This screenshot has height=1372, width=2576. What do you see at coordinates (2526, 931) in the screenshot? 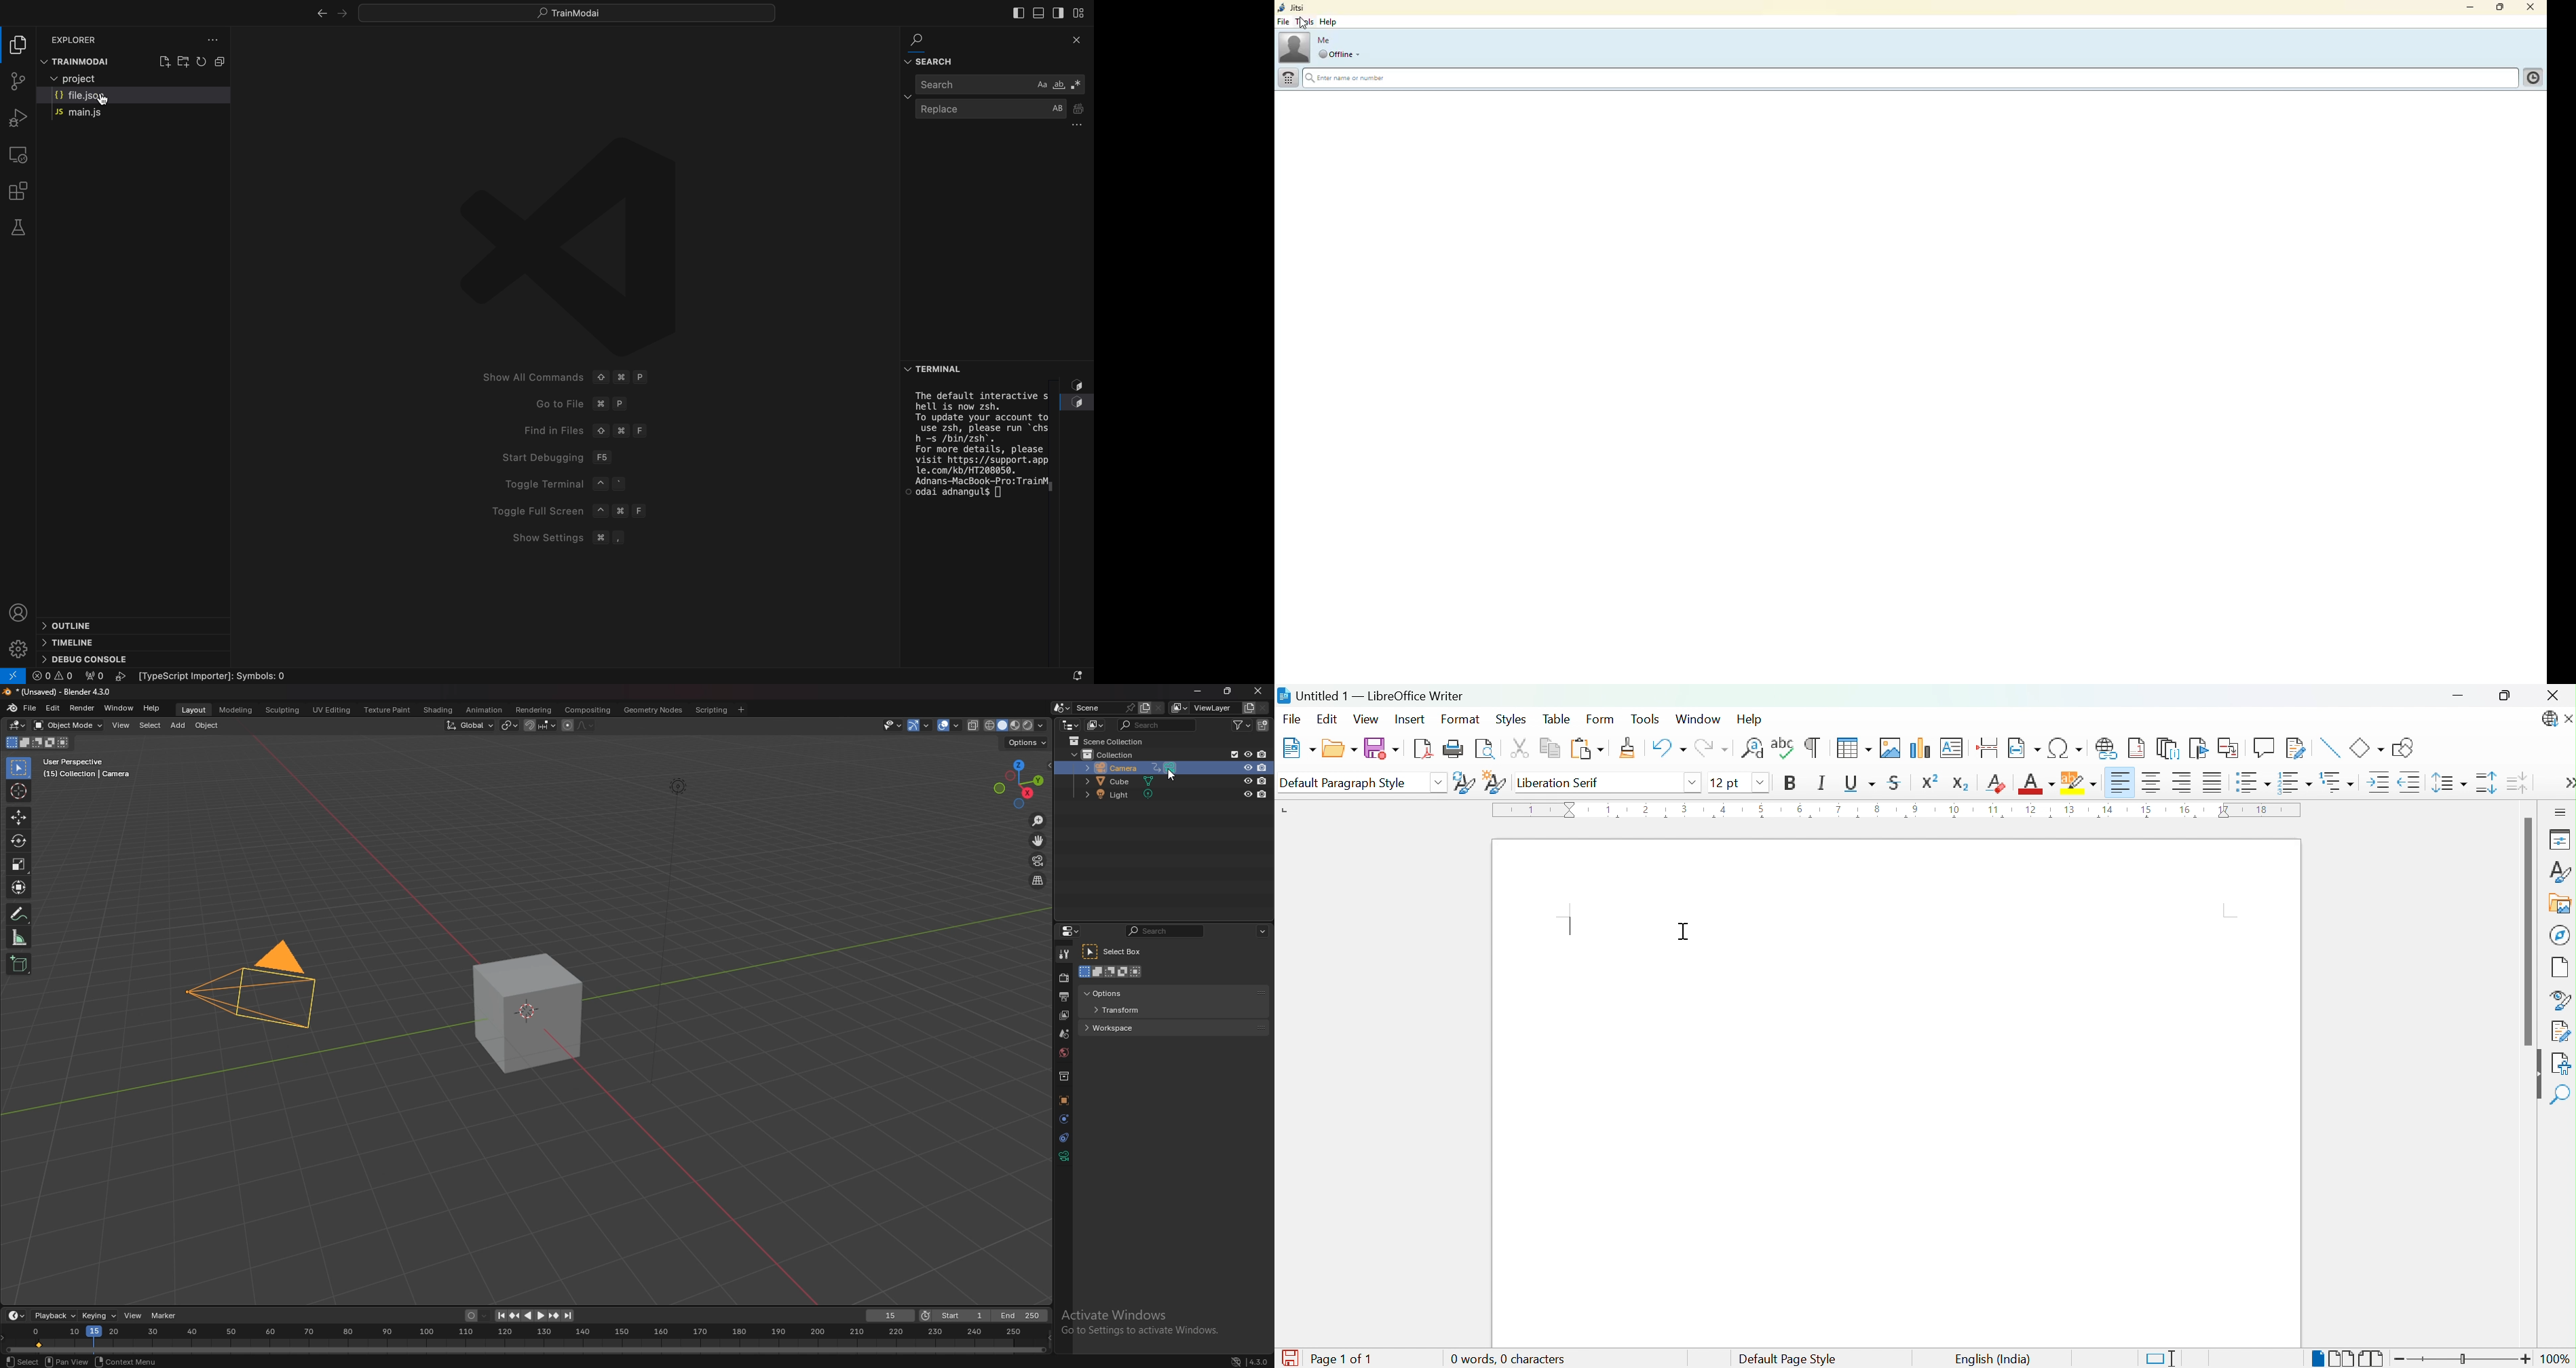
I see `Scroll Bar` at bounding box center [2526, 931].